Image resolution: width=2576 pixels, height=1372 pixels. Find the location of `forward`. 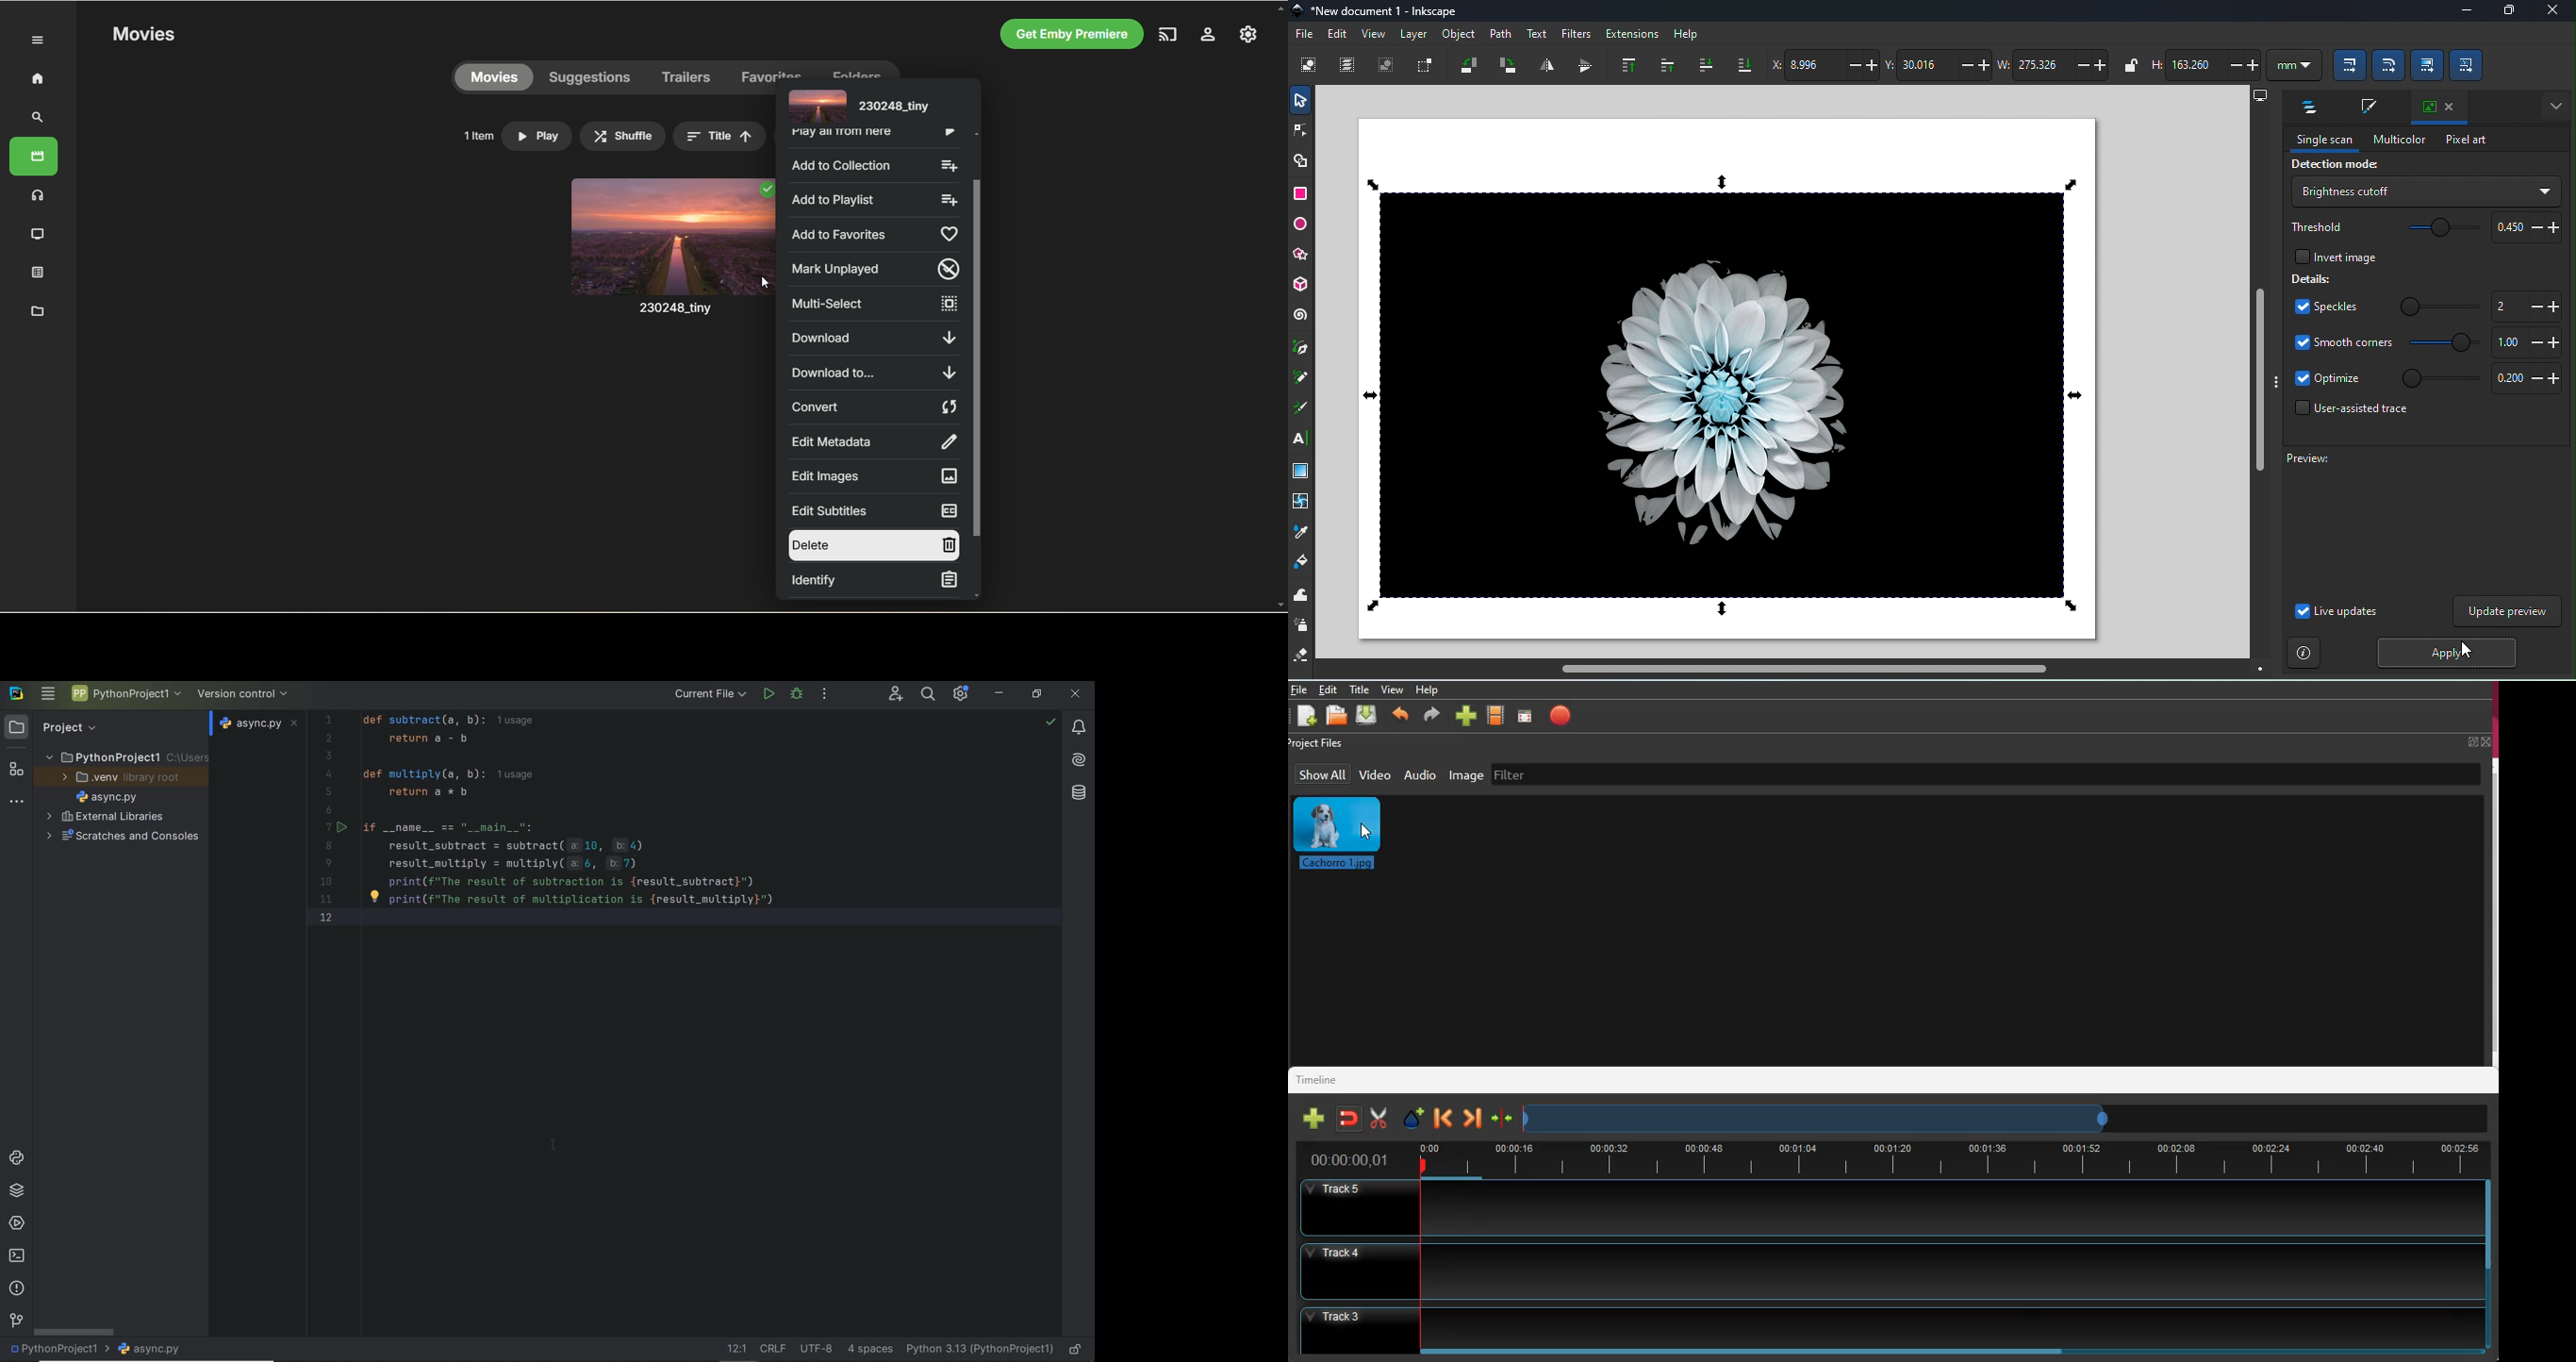

forward is located at coordinates (1473, 1115).